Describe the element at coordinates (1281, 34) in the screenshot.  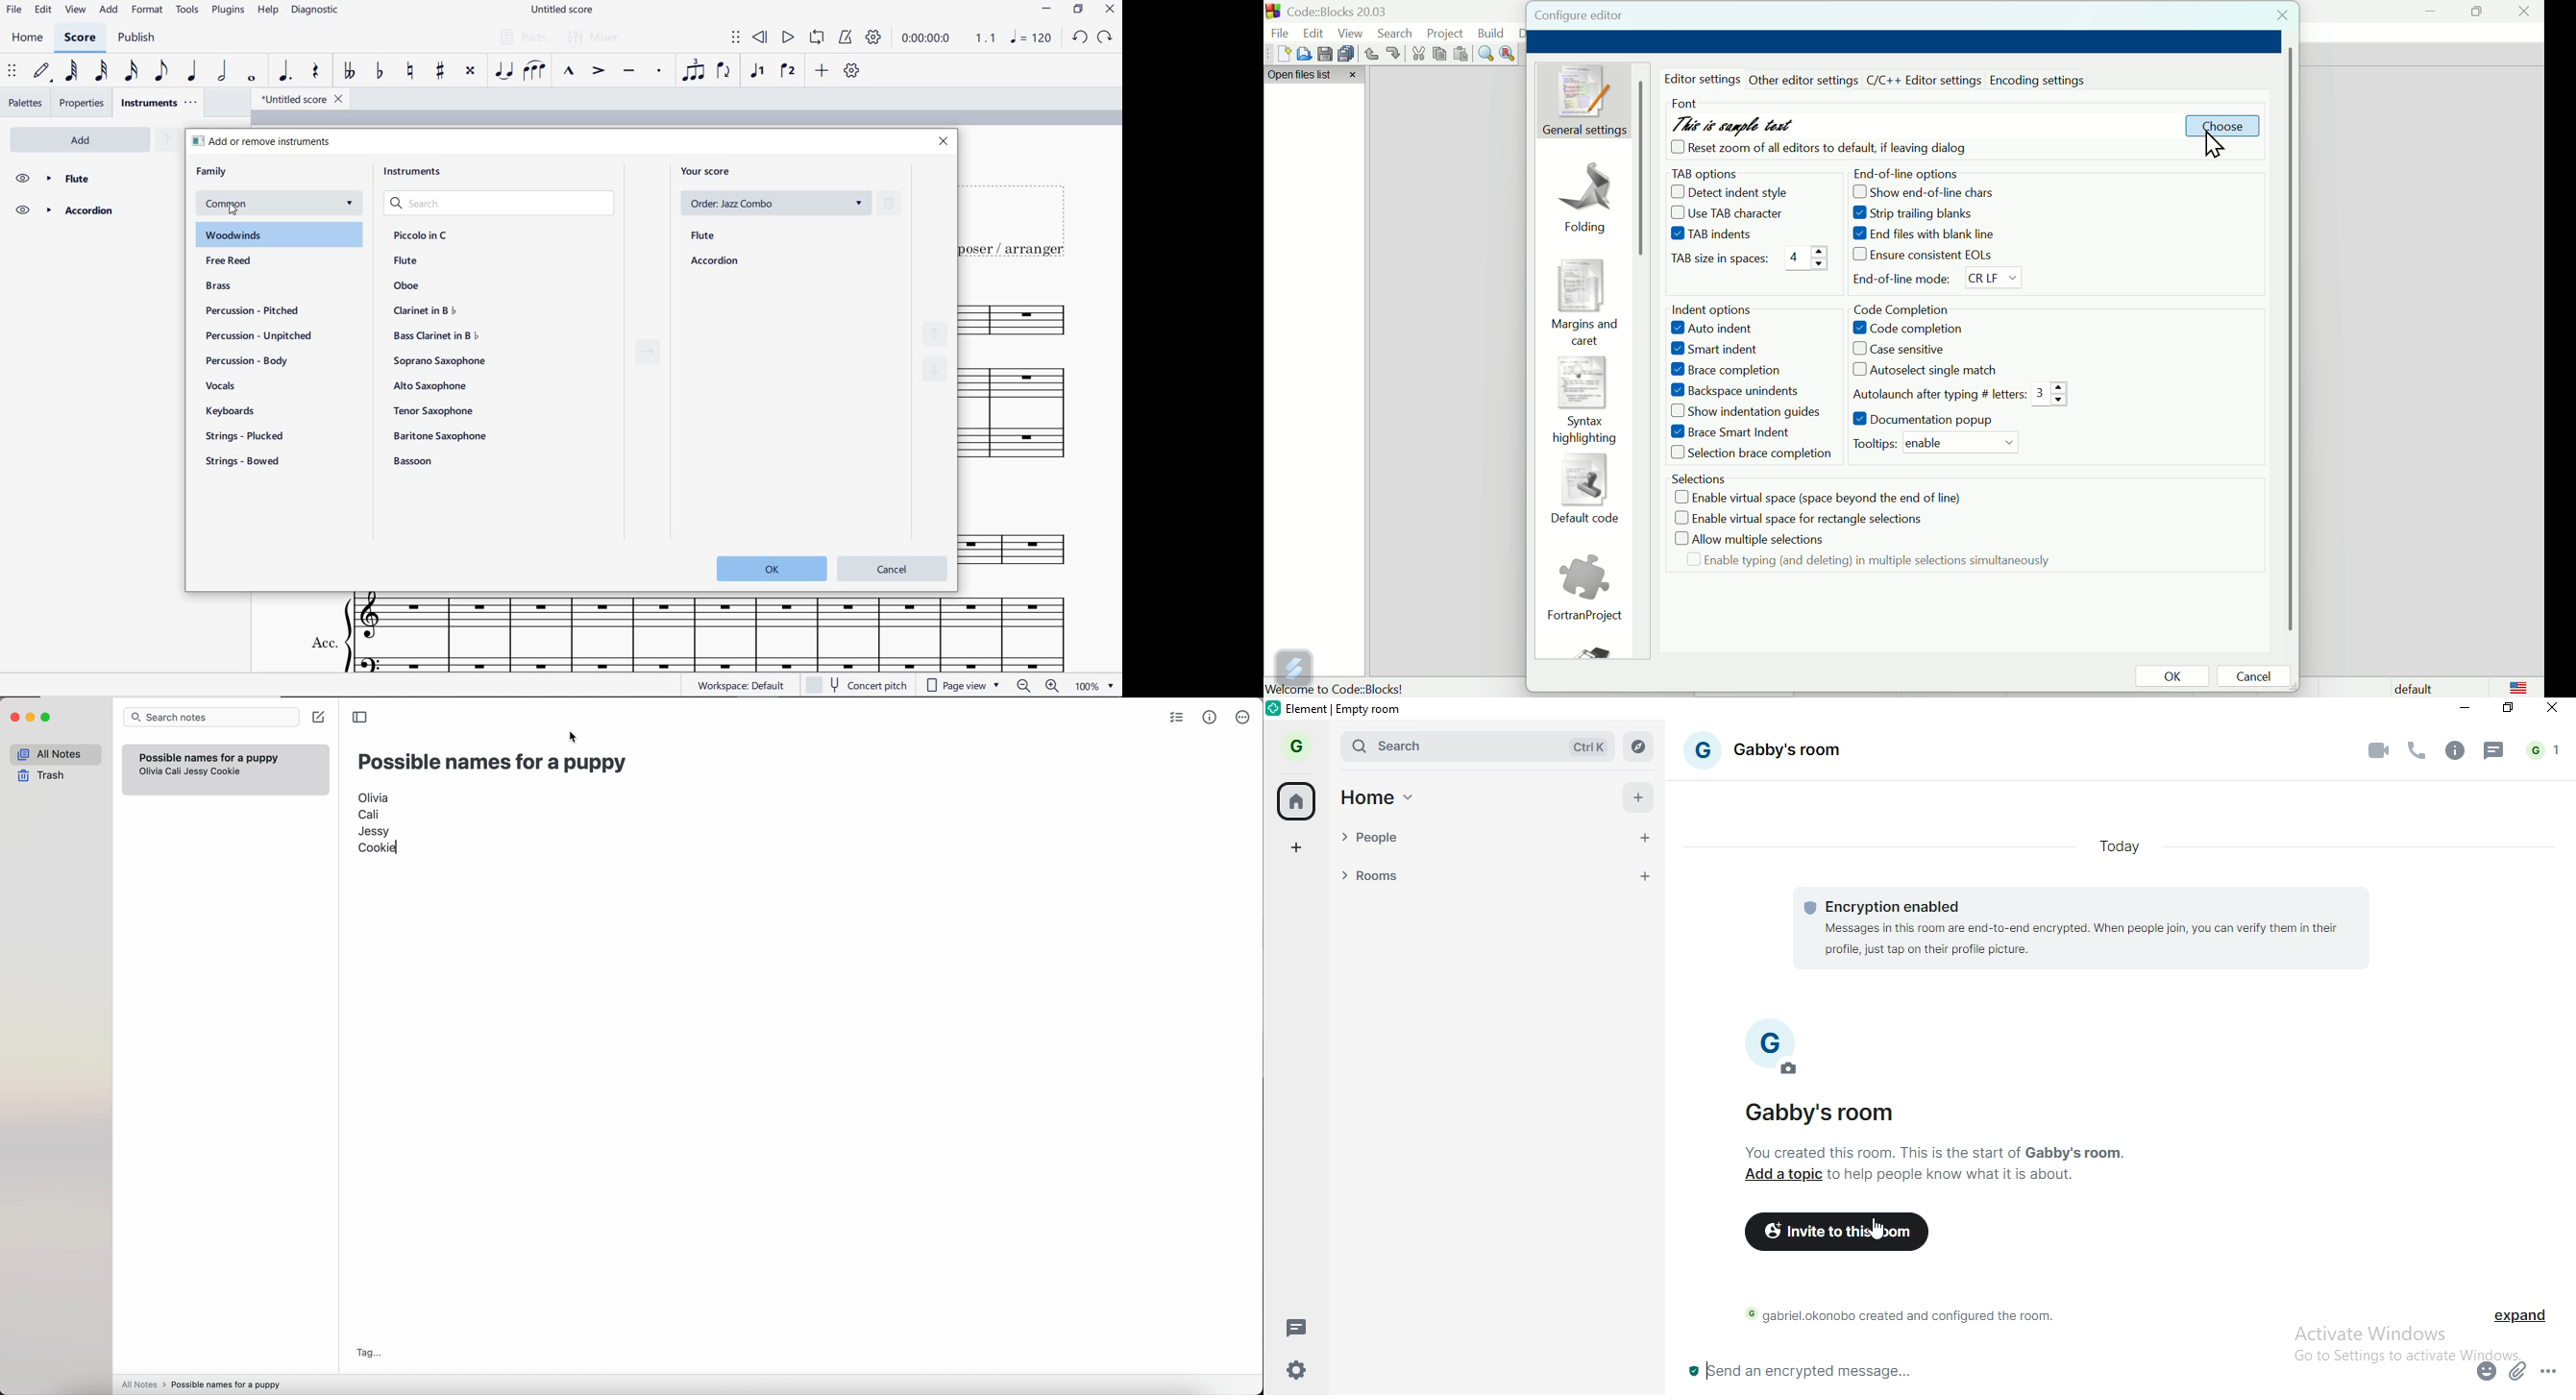
I see `file` at that location.